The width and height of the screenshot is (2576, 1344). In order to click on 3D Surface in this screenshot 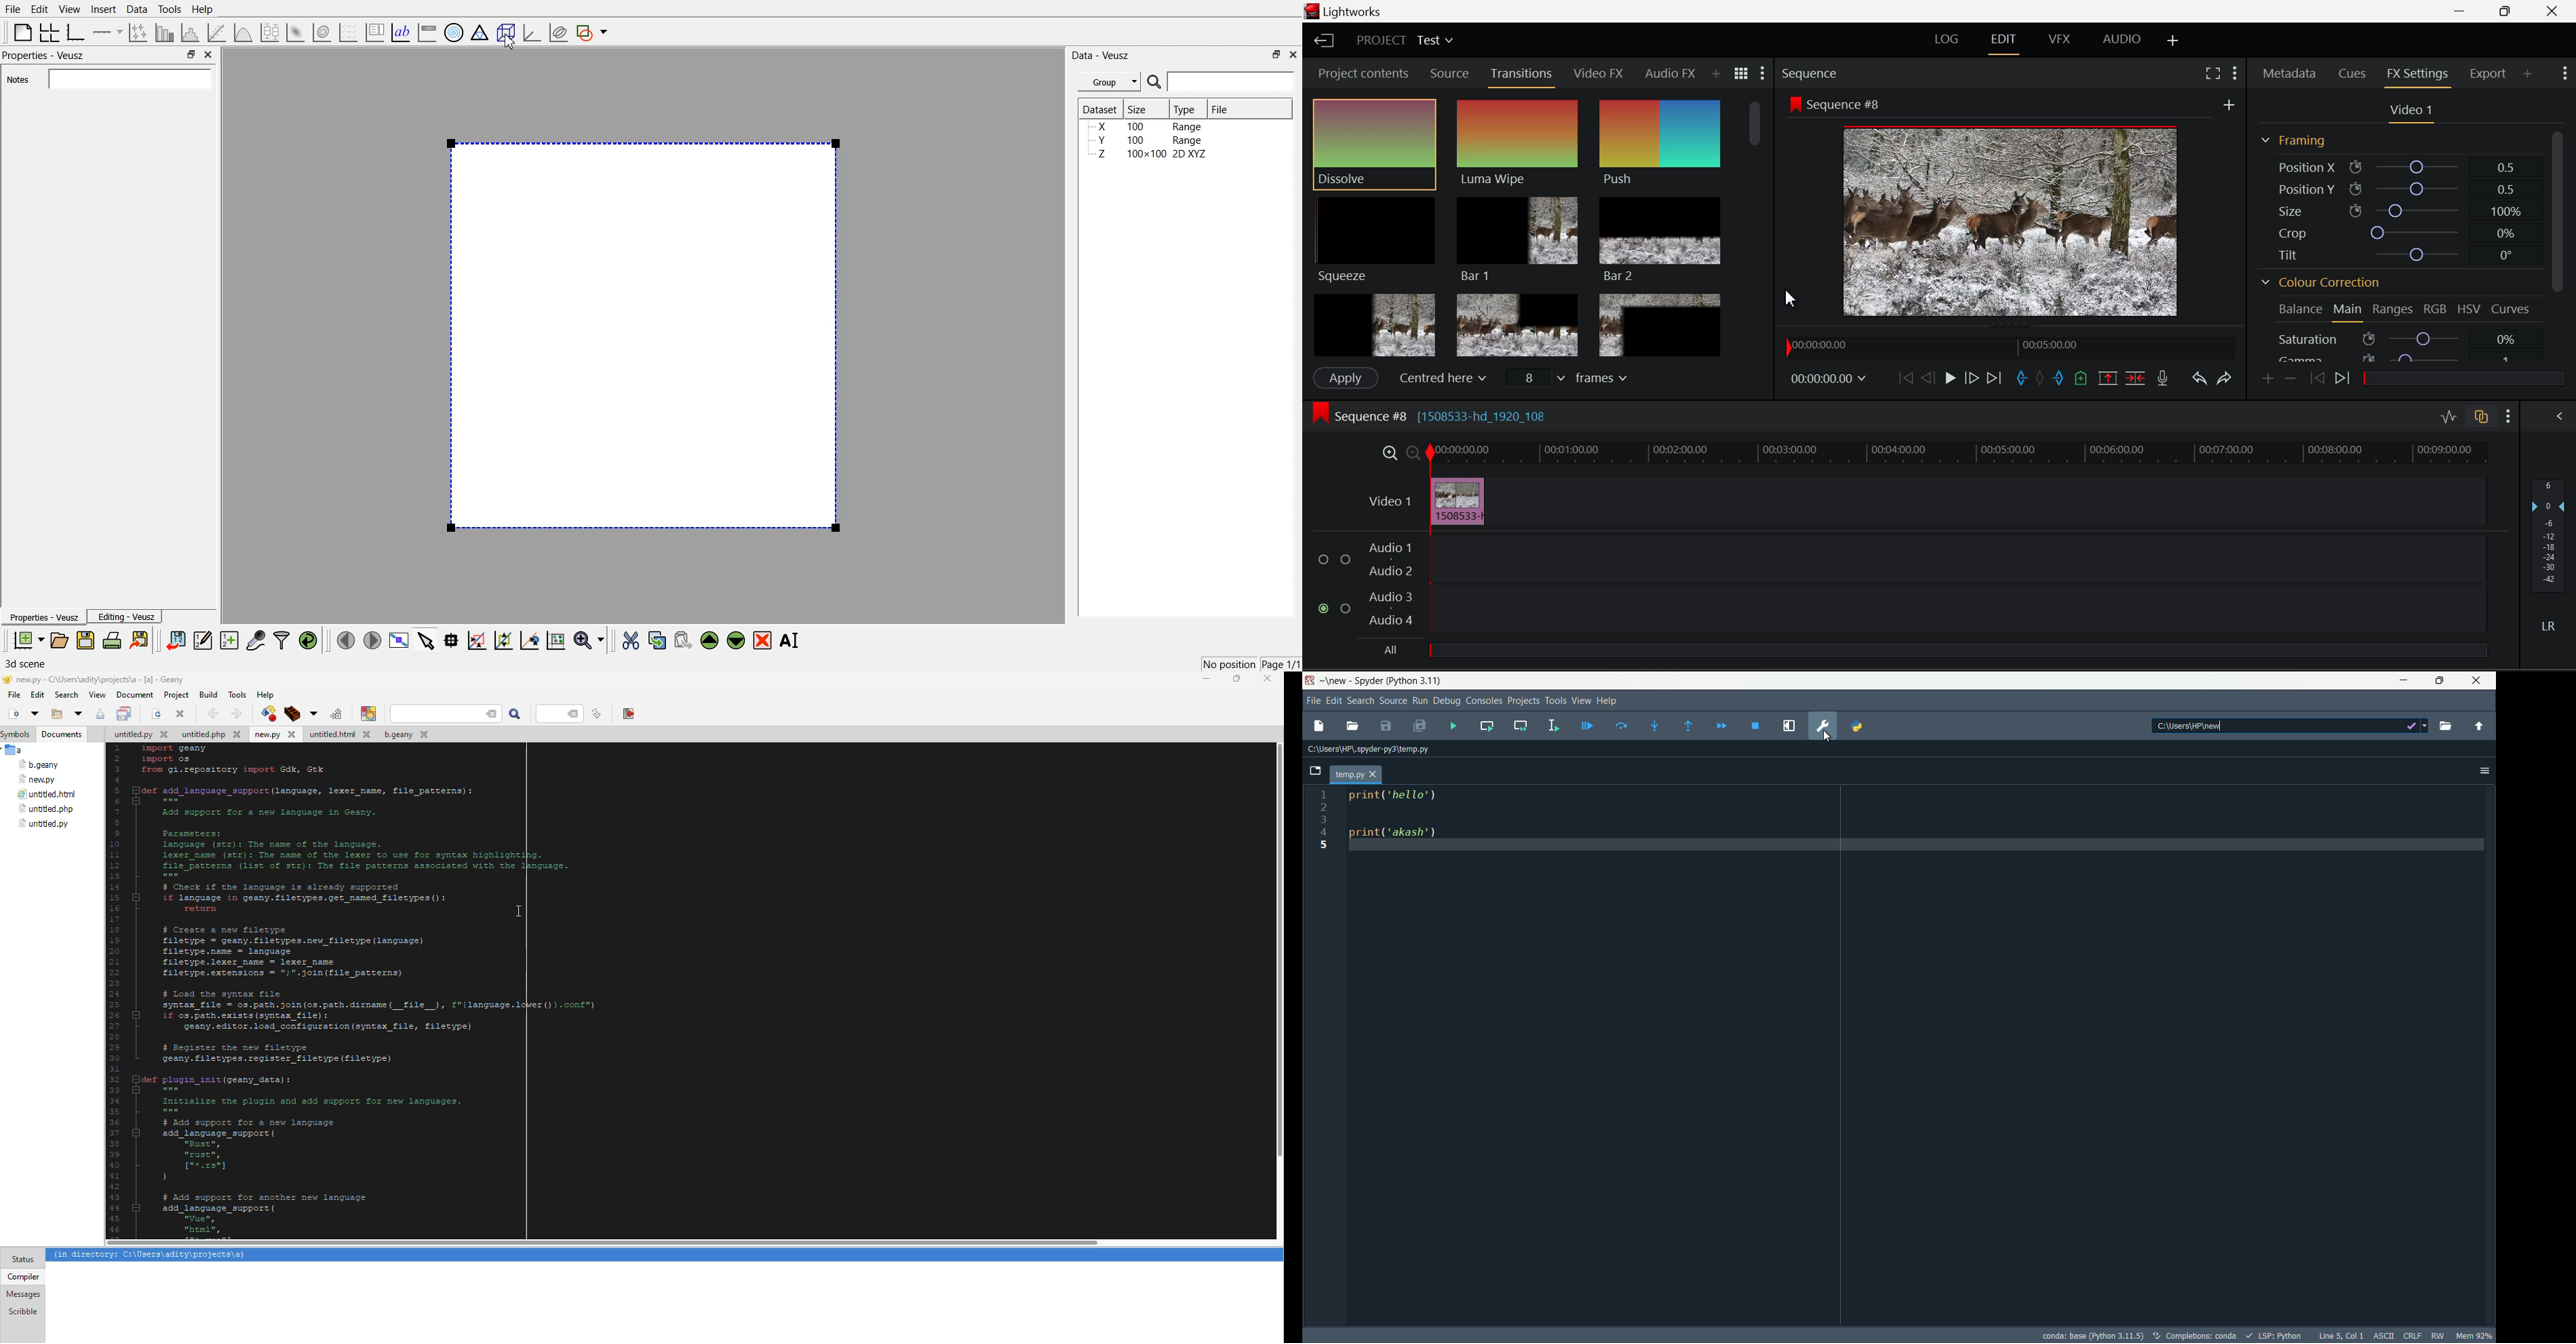, I will do `click(295, 33)`.